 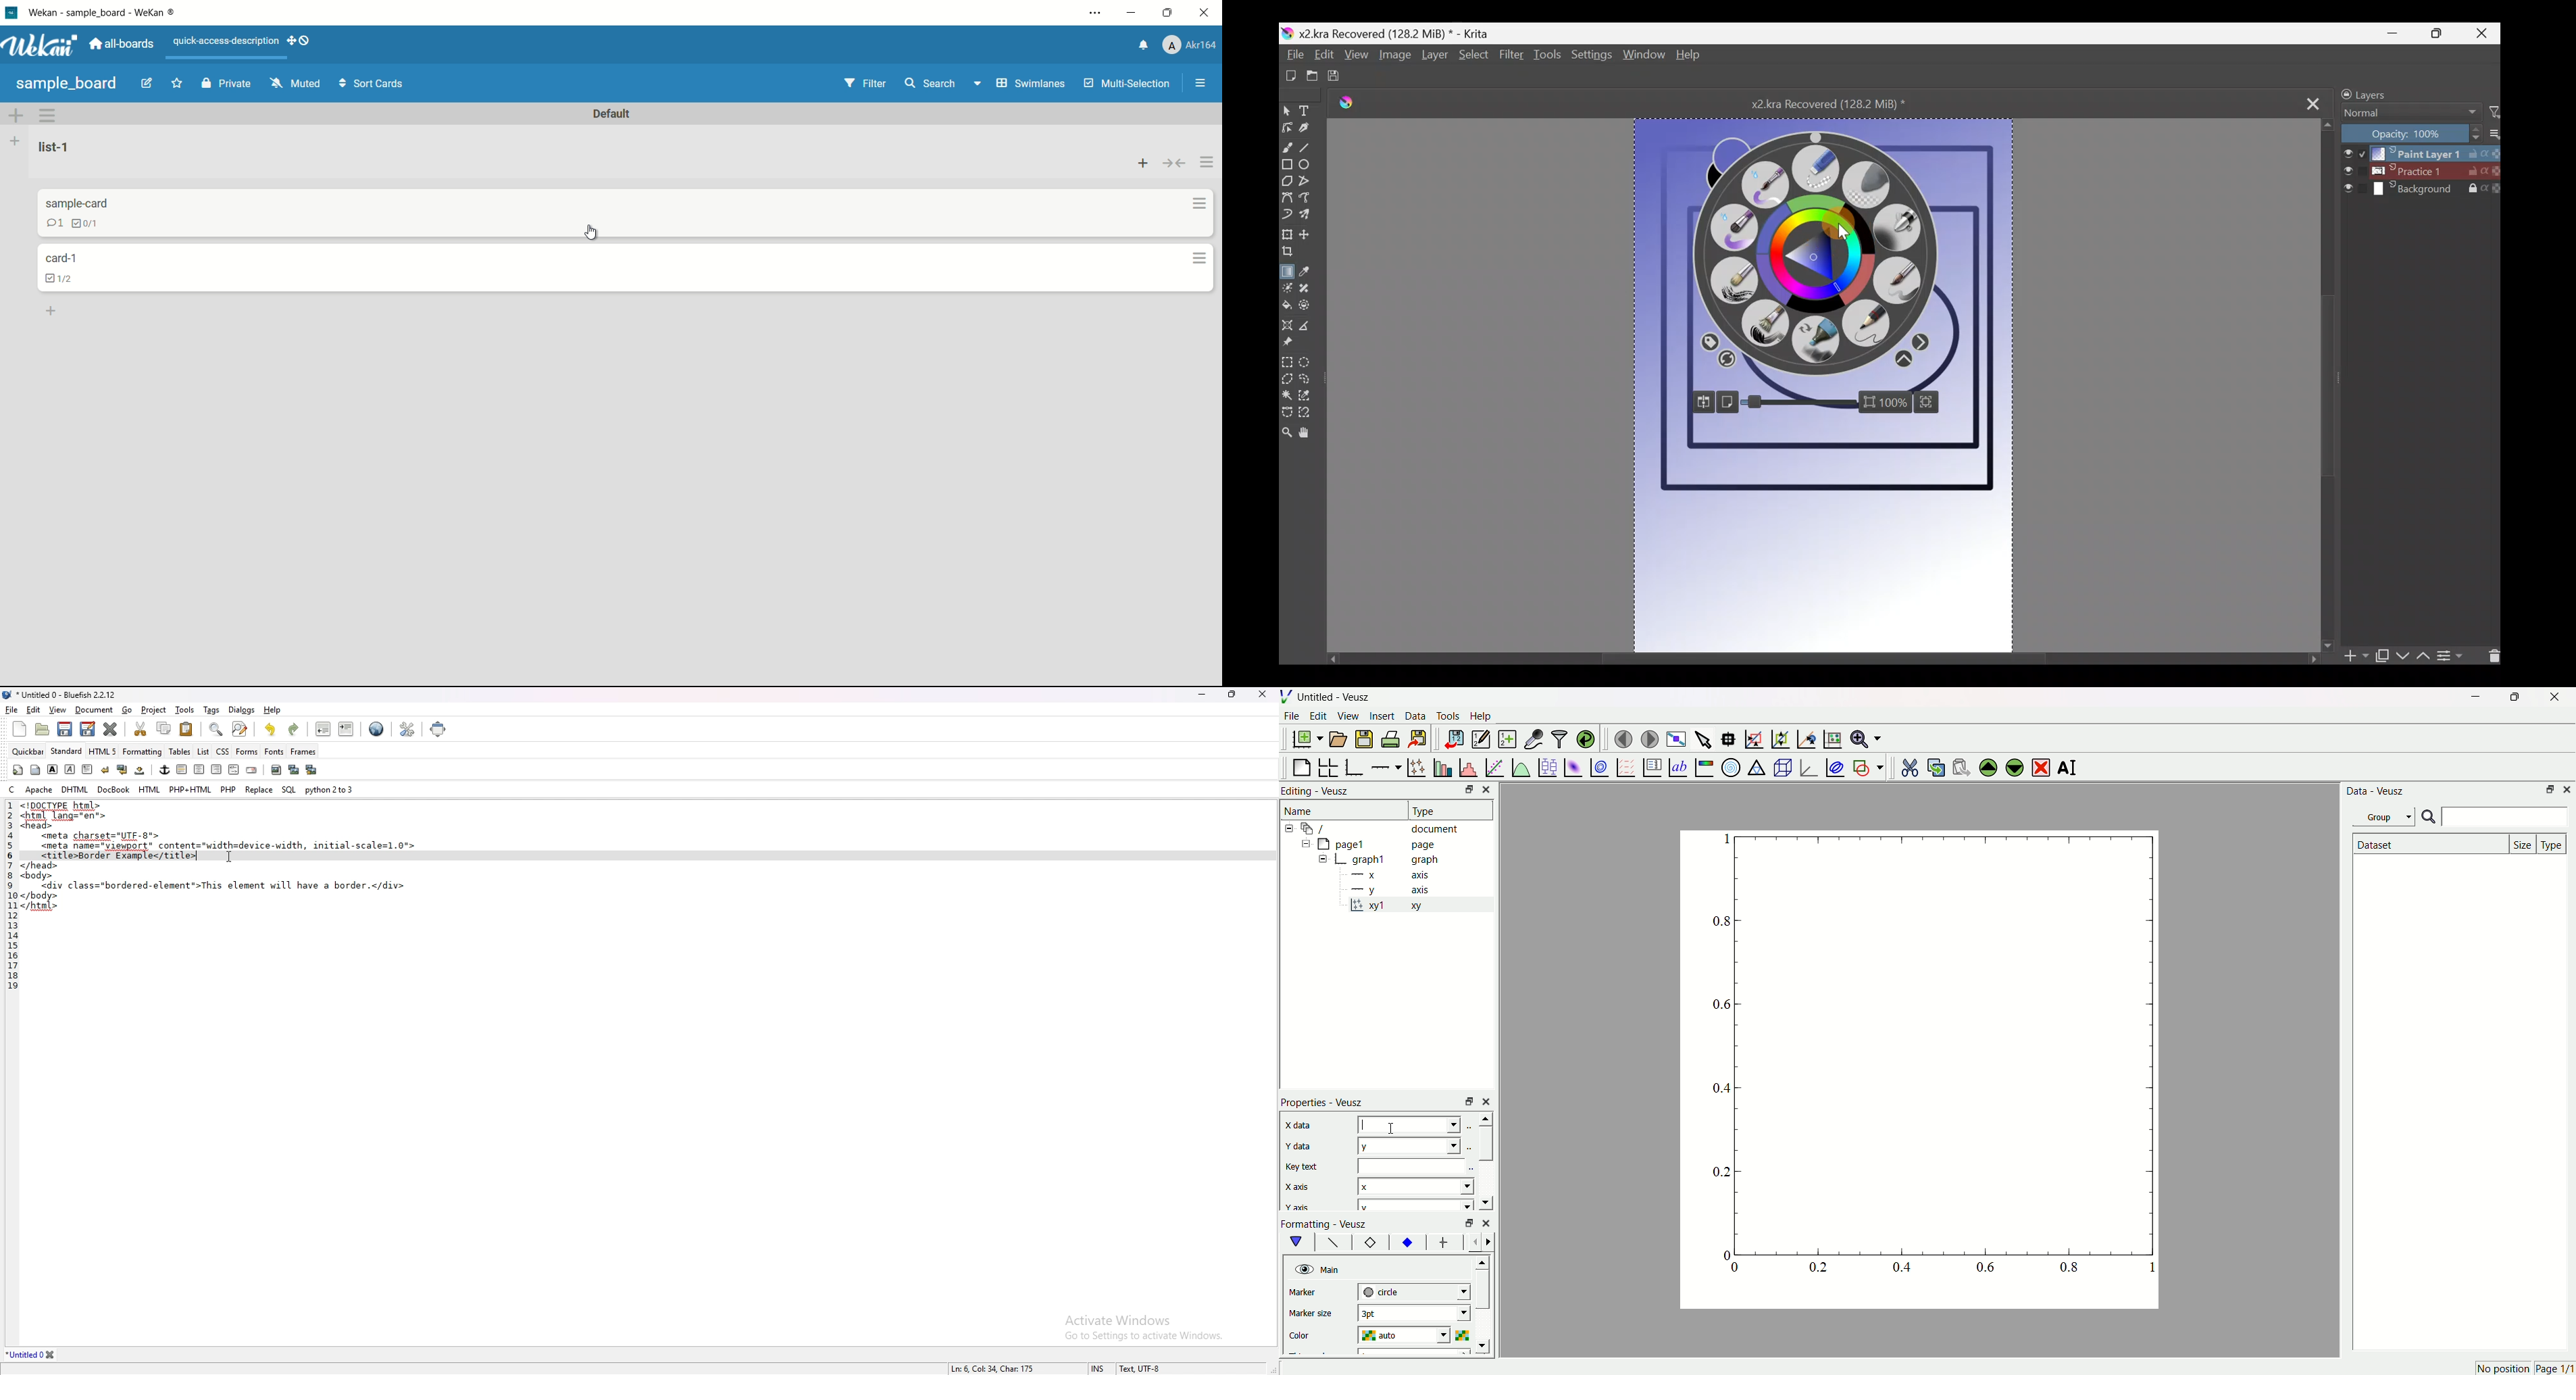 What do you see at coordinates (222, 860) in the screenshot?
I see `<!DOCTYPE html><htnl lang="en"><head><meta charset="UTE-8"><meta name="yiewport” content="width=device-width, initial-scale=1.0"><Title>Border Example</title> 1</head><body><div class="bordered-element >This element will have a border.</div></body></html>` at bounding box center [222, 860].